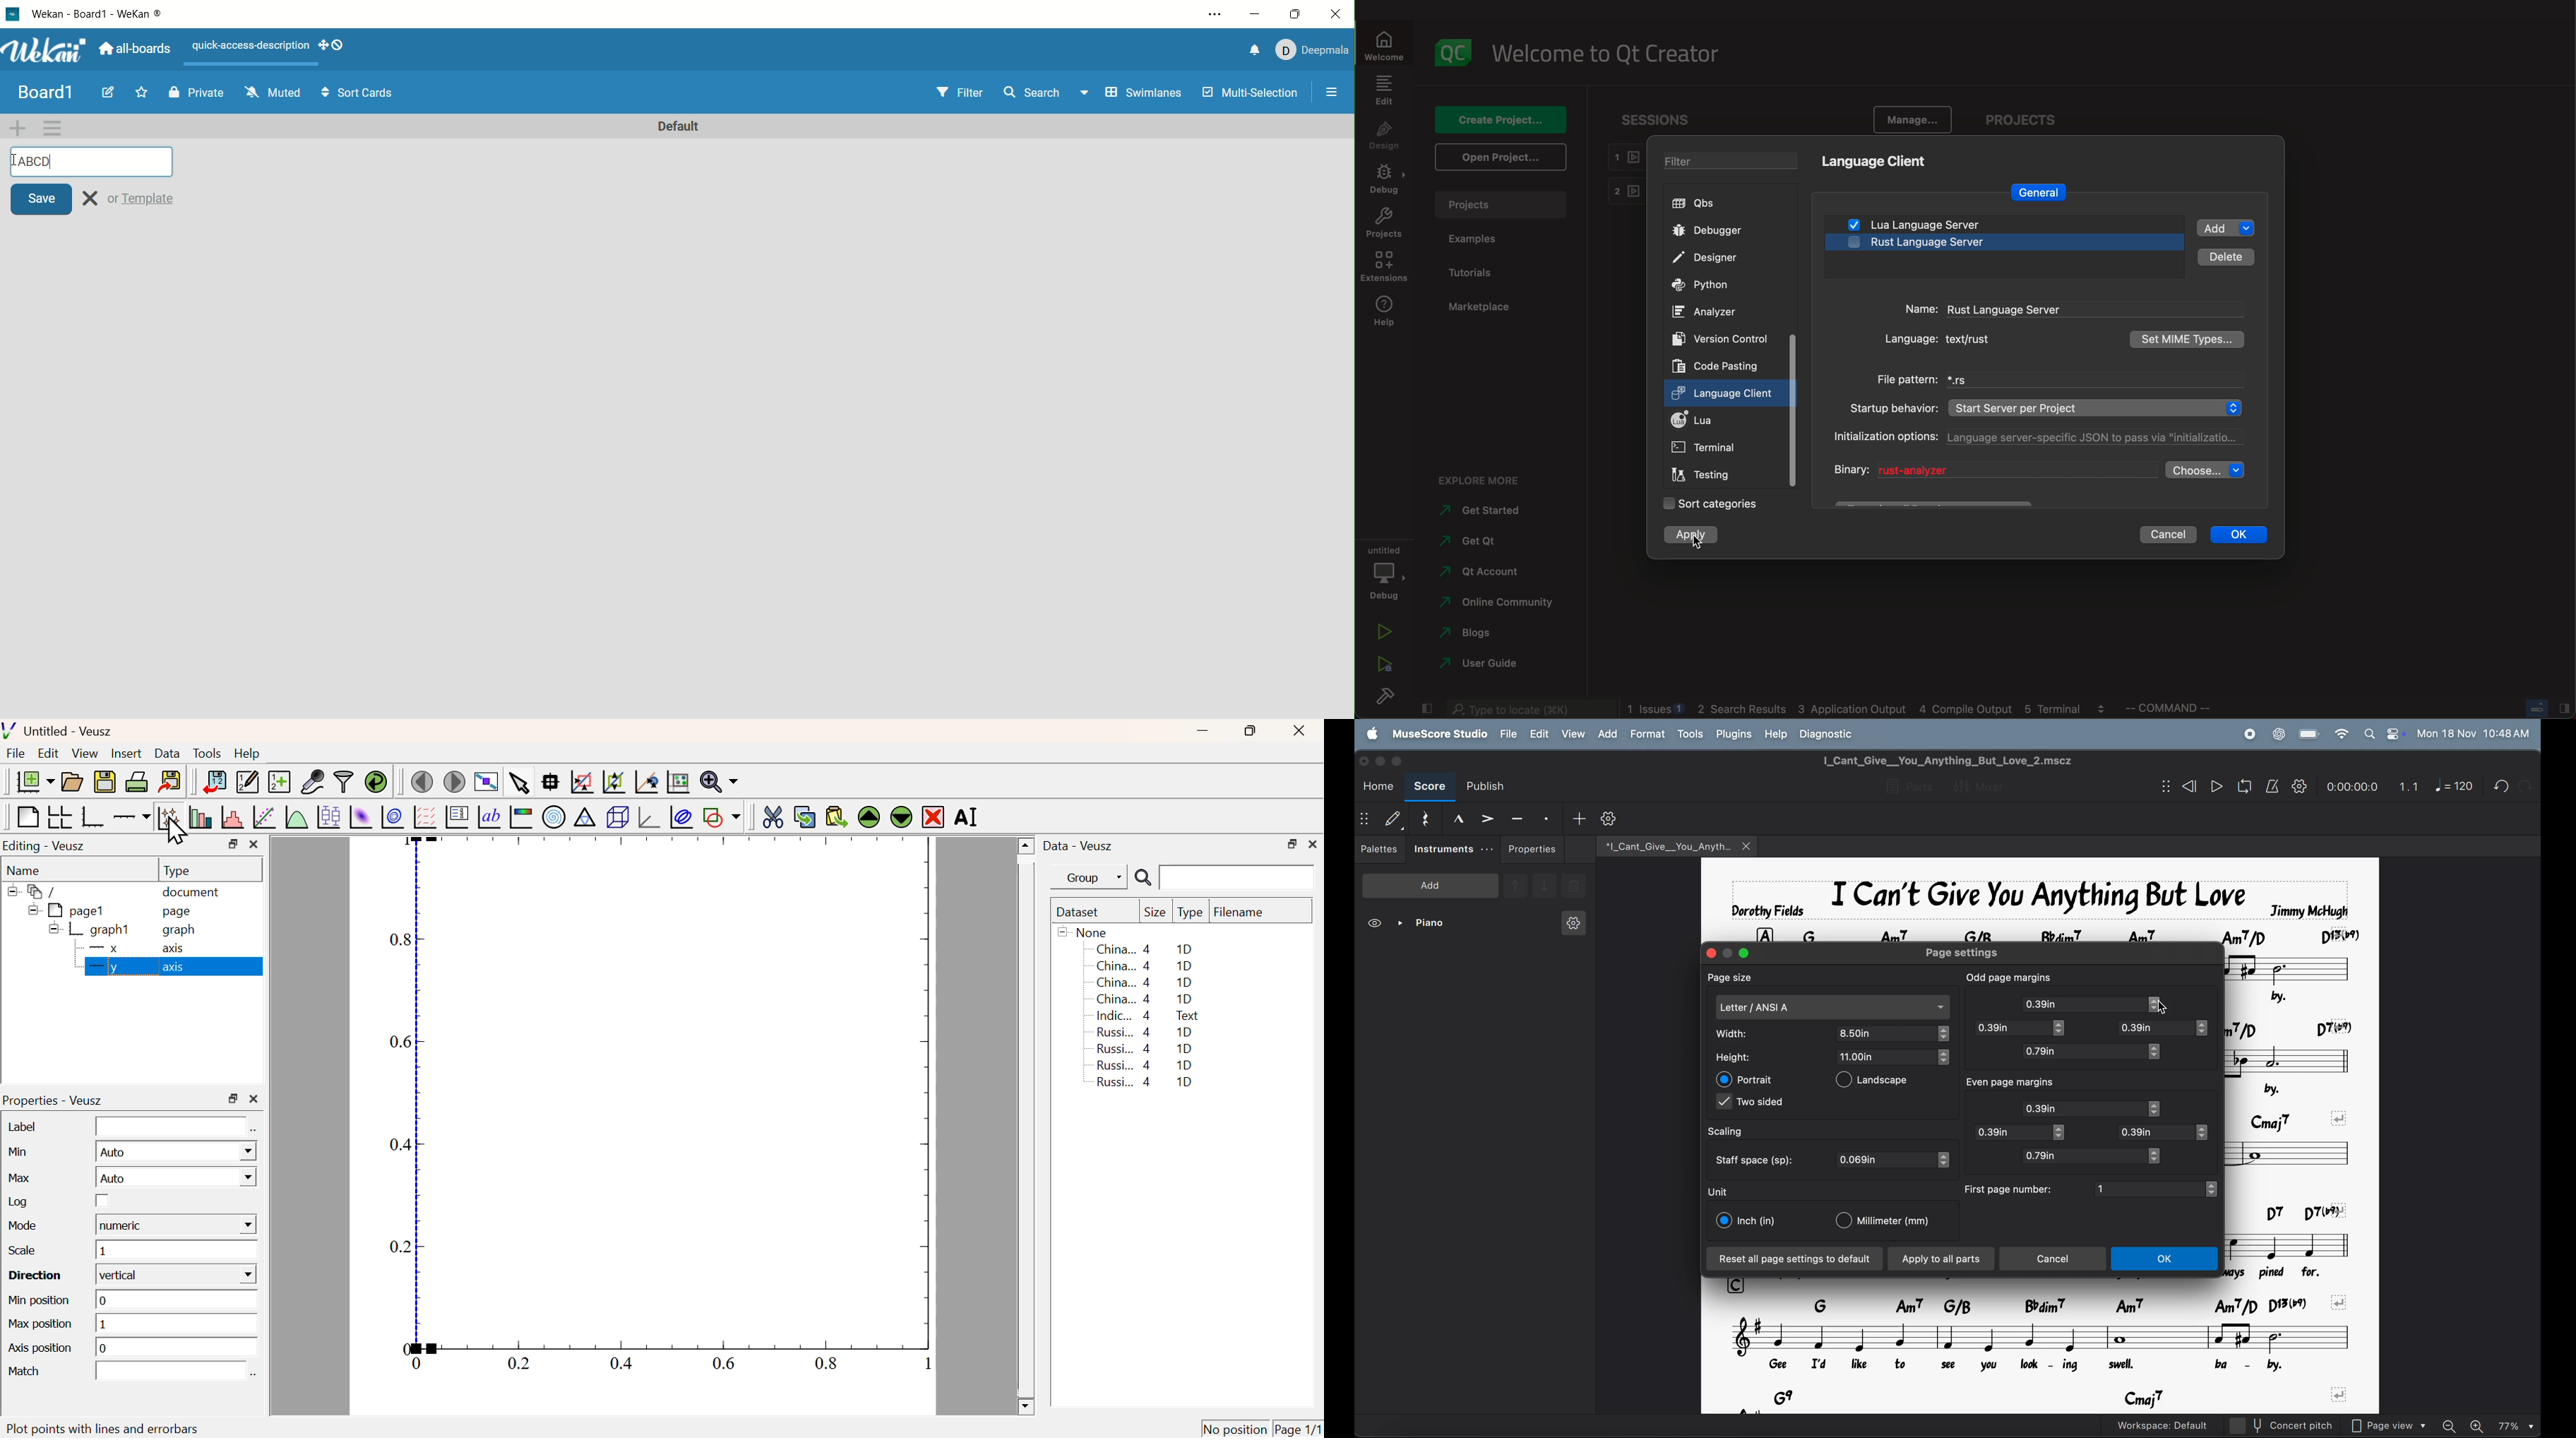 The width and height of the screenshot is (2576, 1456). I want to click on show-desktop-drag-handles, so click(323, 46).